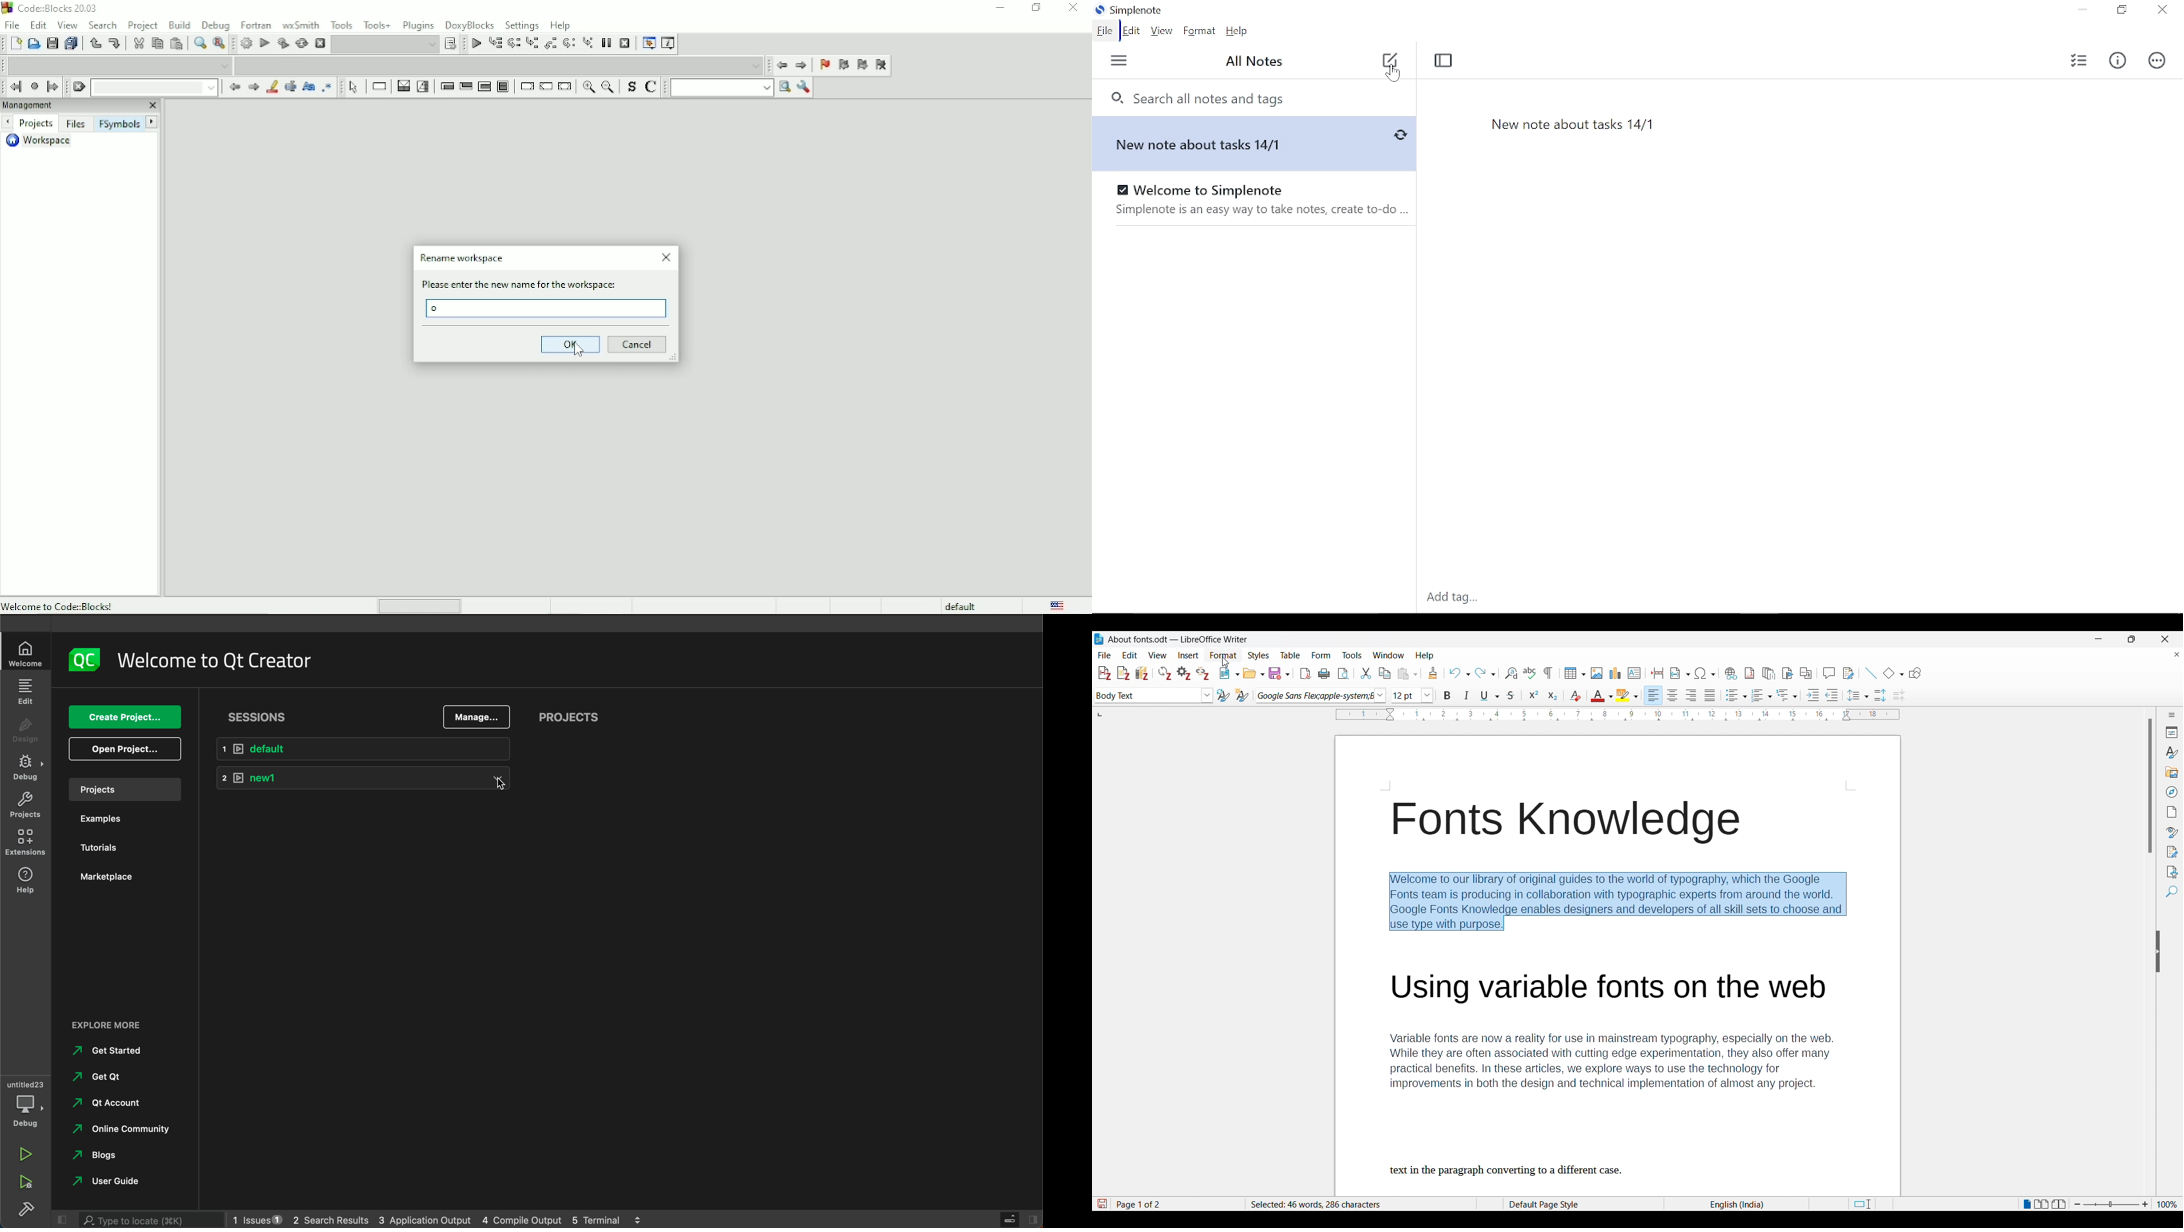 This screenshot has height=1232, width=2184. What do you see at coordinates (1706, 673) in the screenshot?
I see `Special character options` at bounding box center [1706, 673].